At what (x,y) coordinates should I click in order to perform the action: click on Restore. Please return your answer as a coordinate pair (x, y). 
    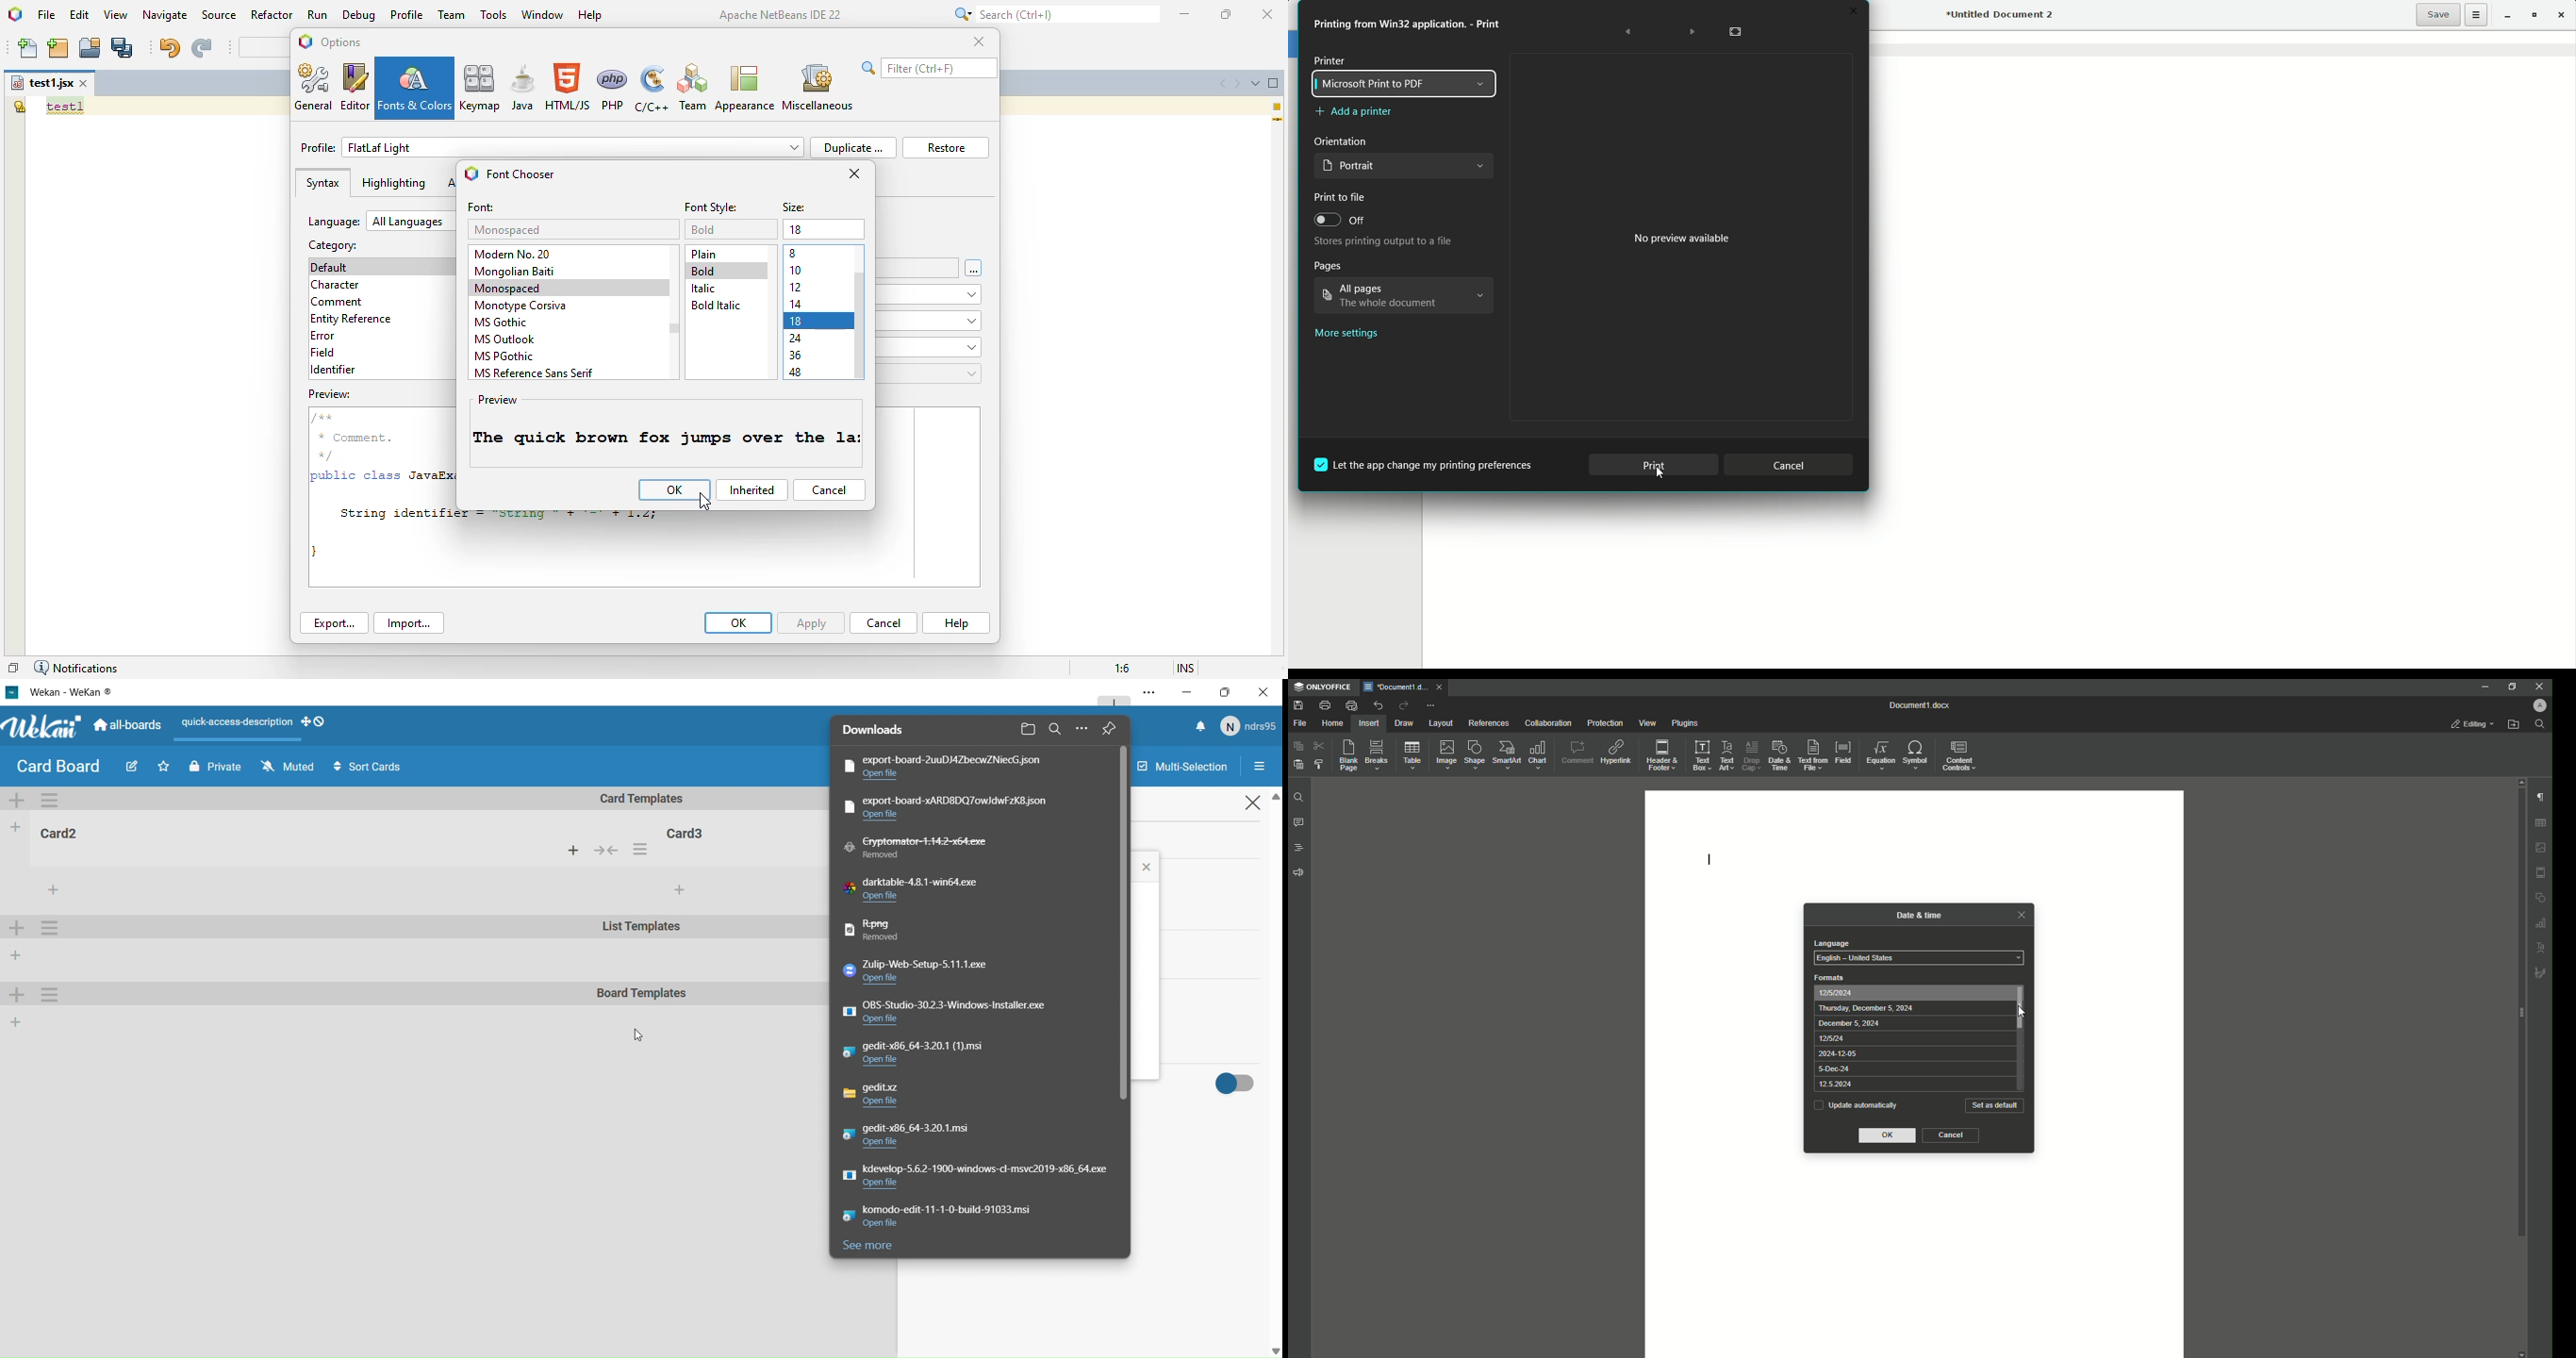
    Looking at the image, I should click on (2510, 686).